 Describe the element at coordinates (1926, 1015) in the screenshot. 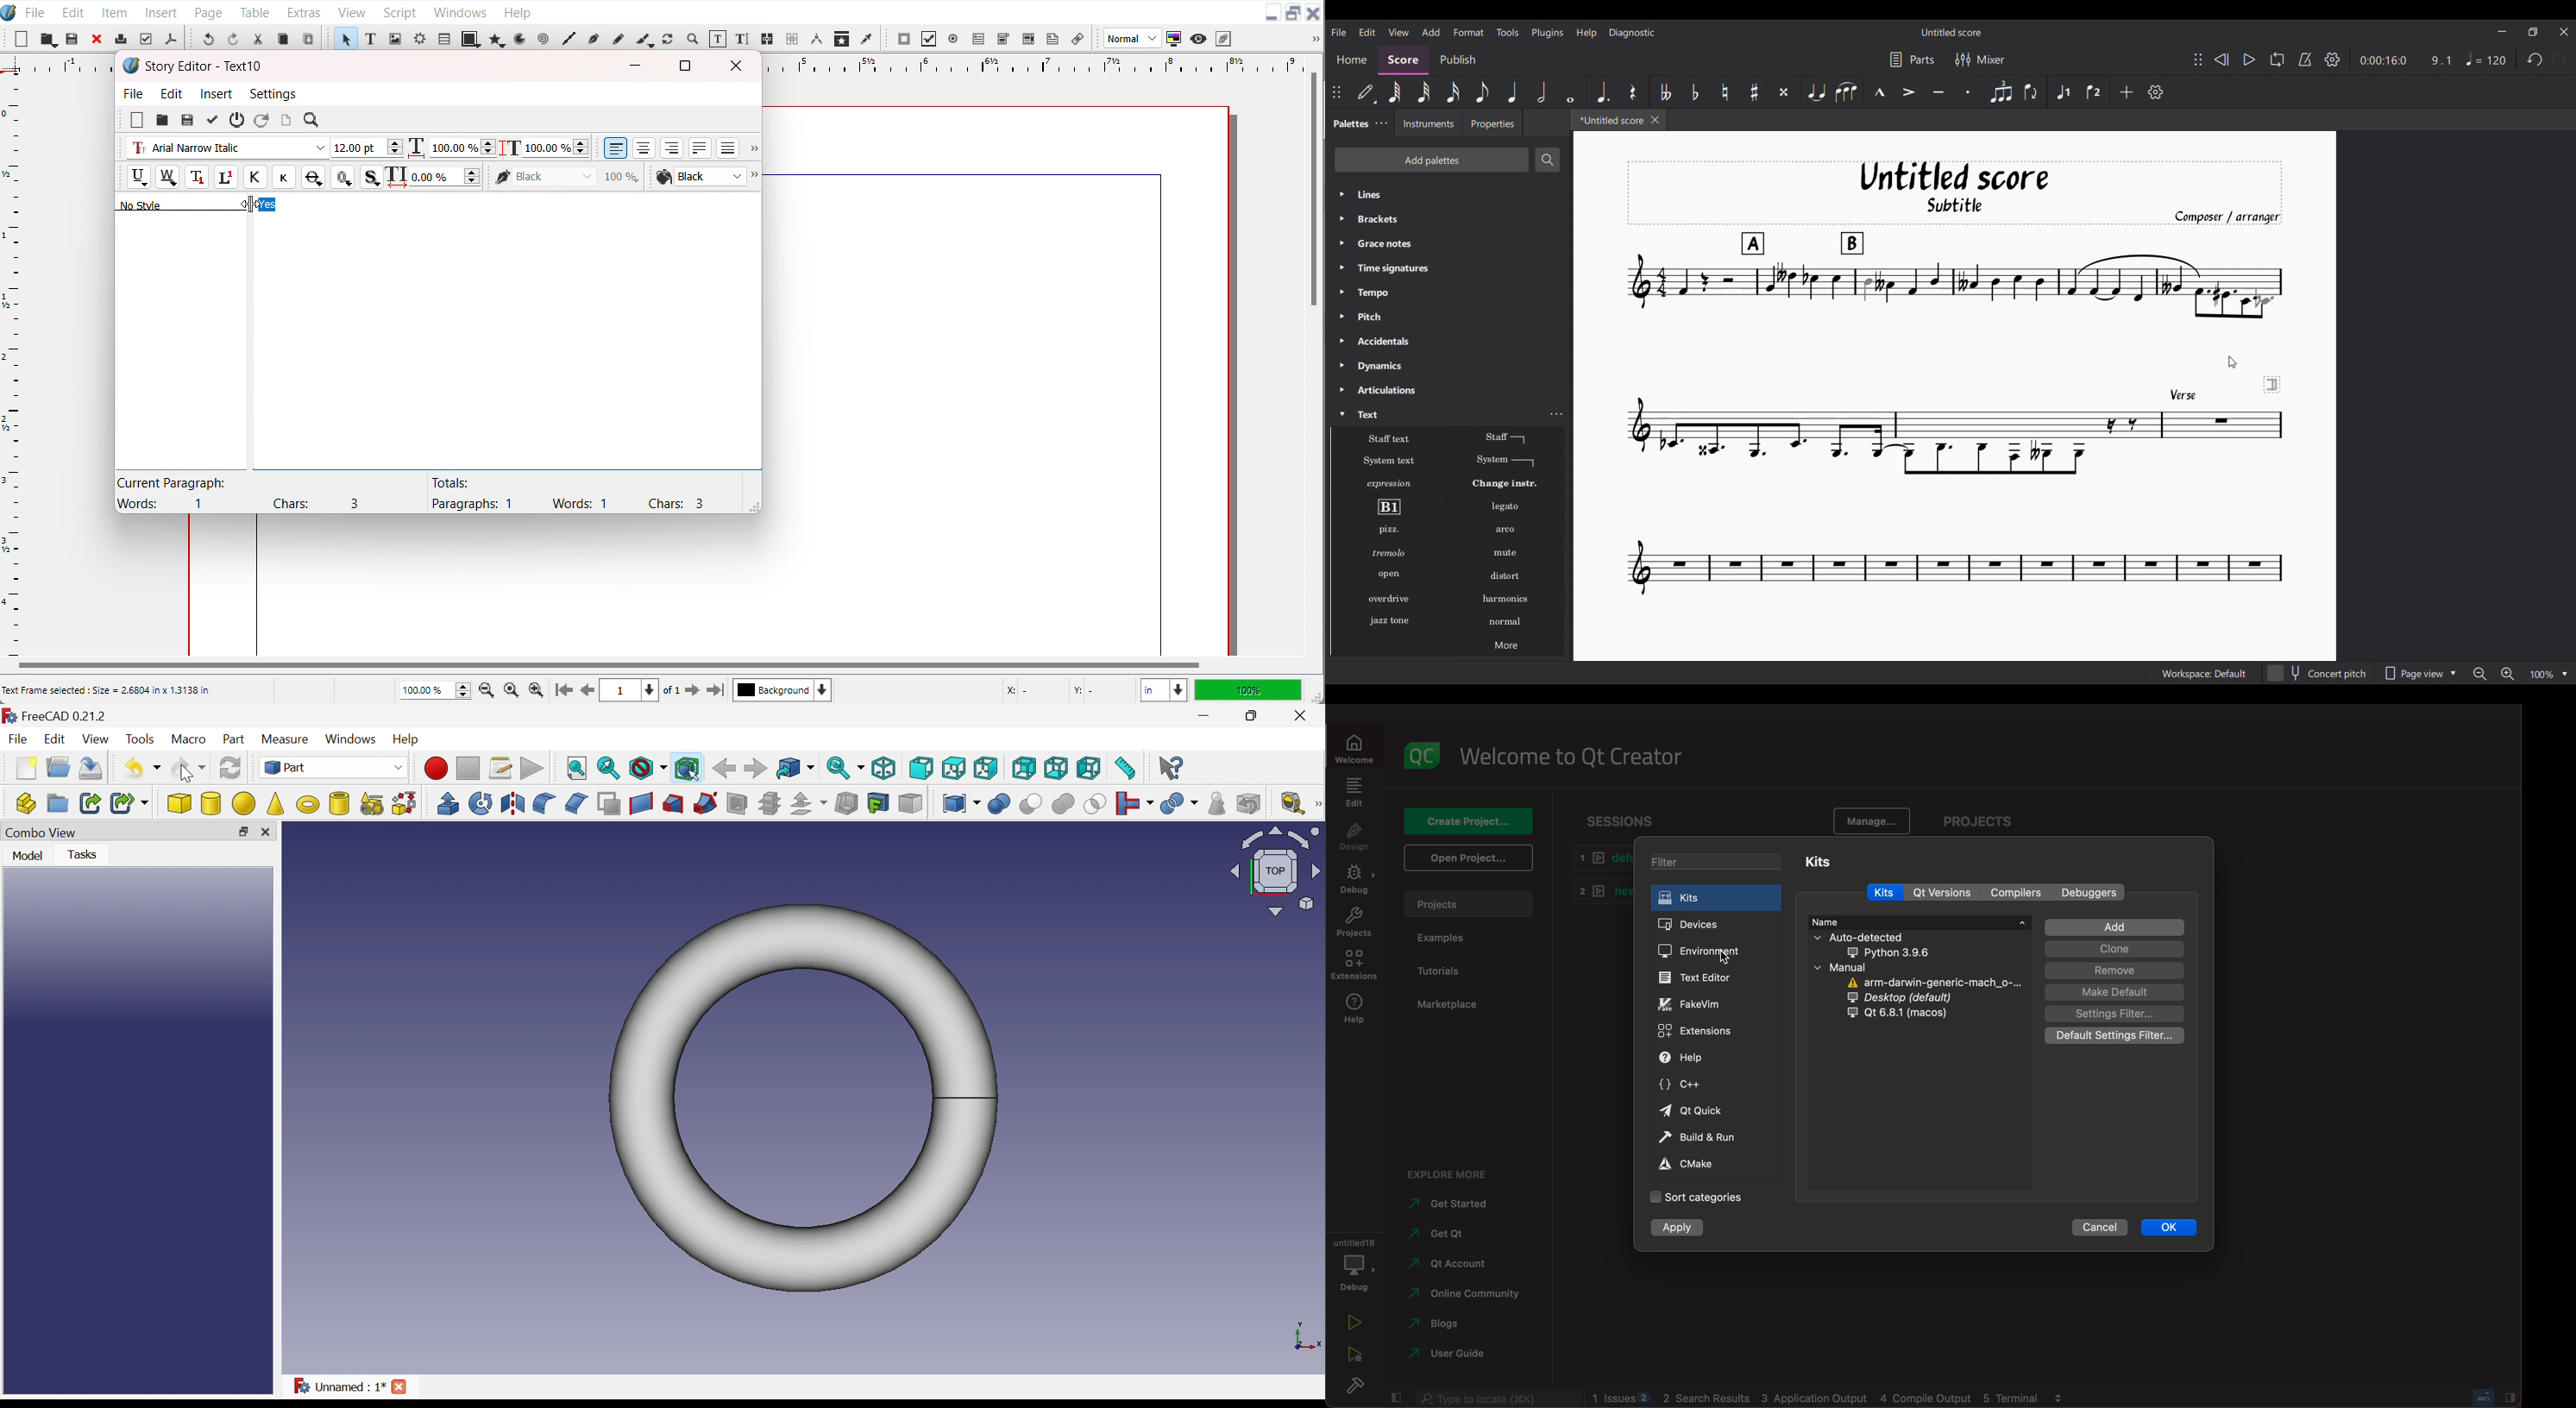

I see `qt` at that location.